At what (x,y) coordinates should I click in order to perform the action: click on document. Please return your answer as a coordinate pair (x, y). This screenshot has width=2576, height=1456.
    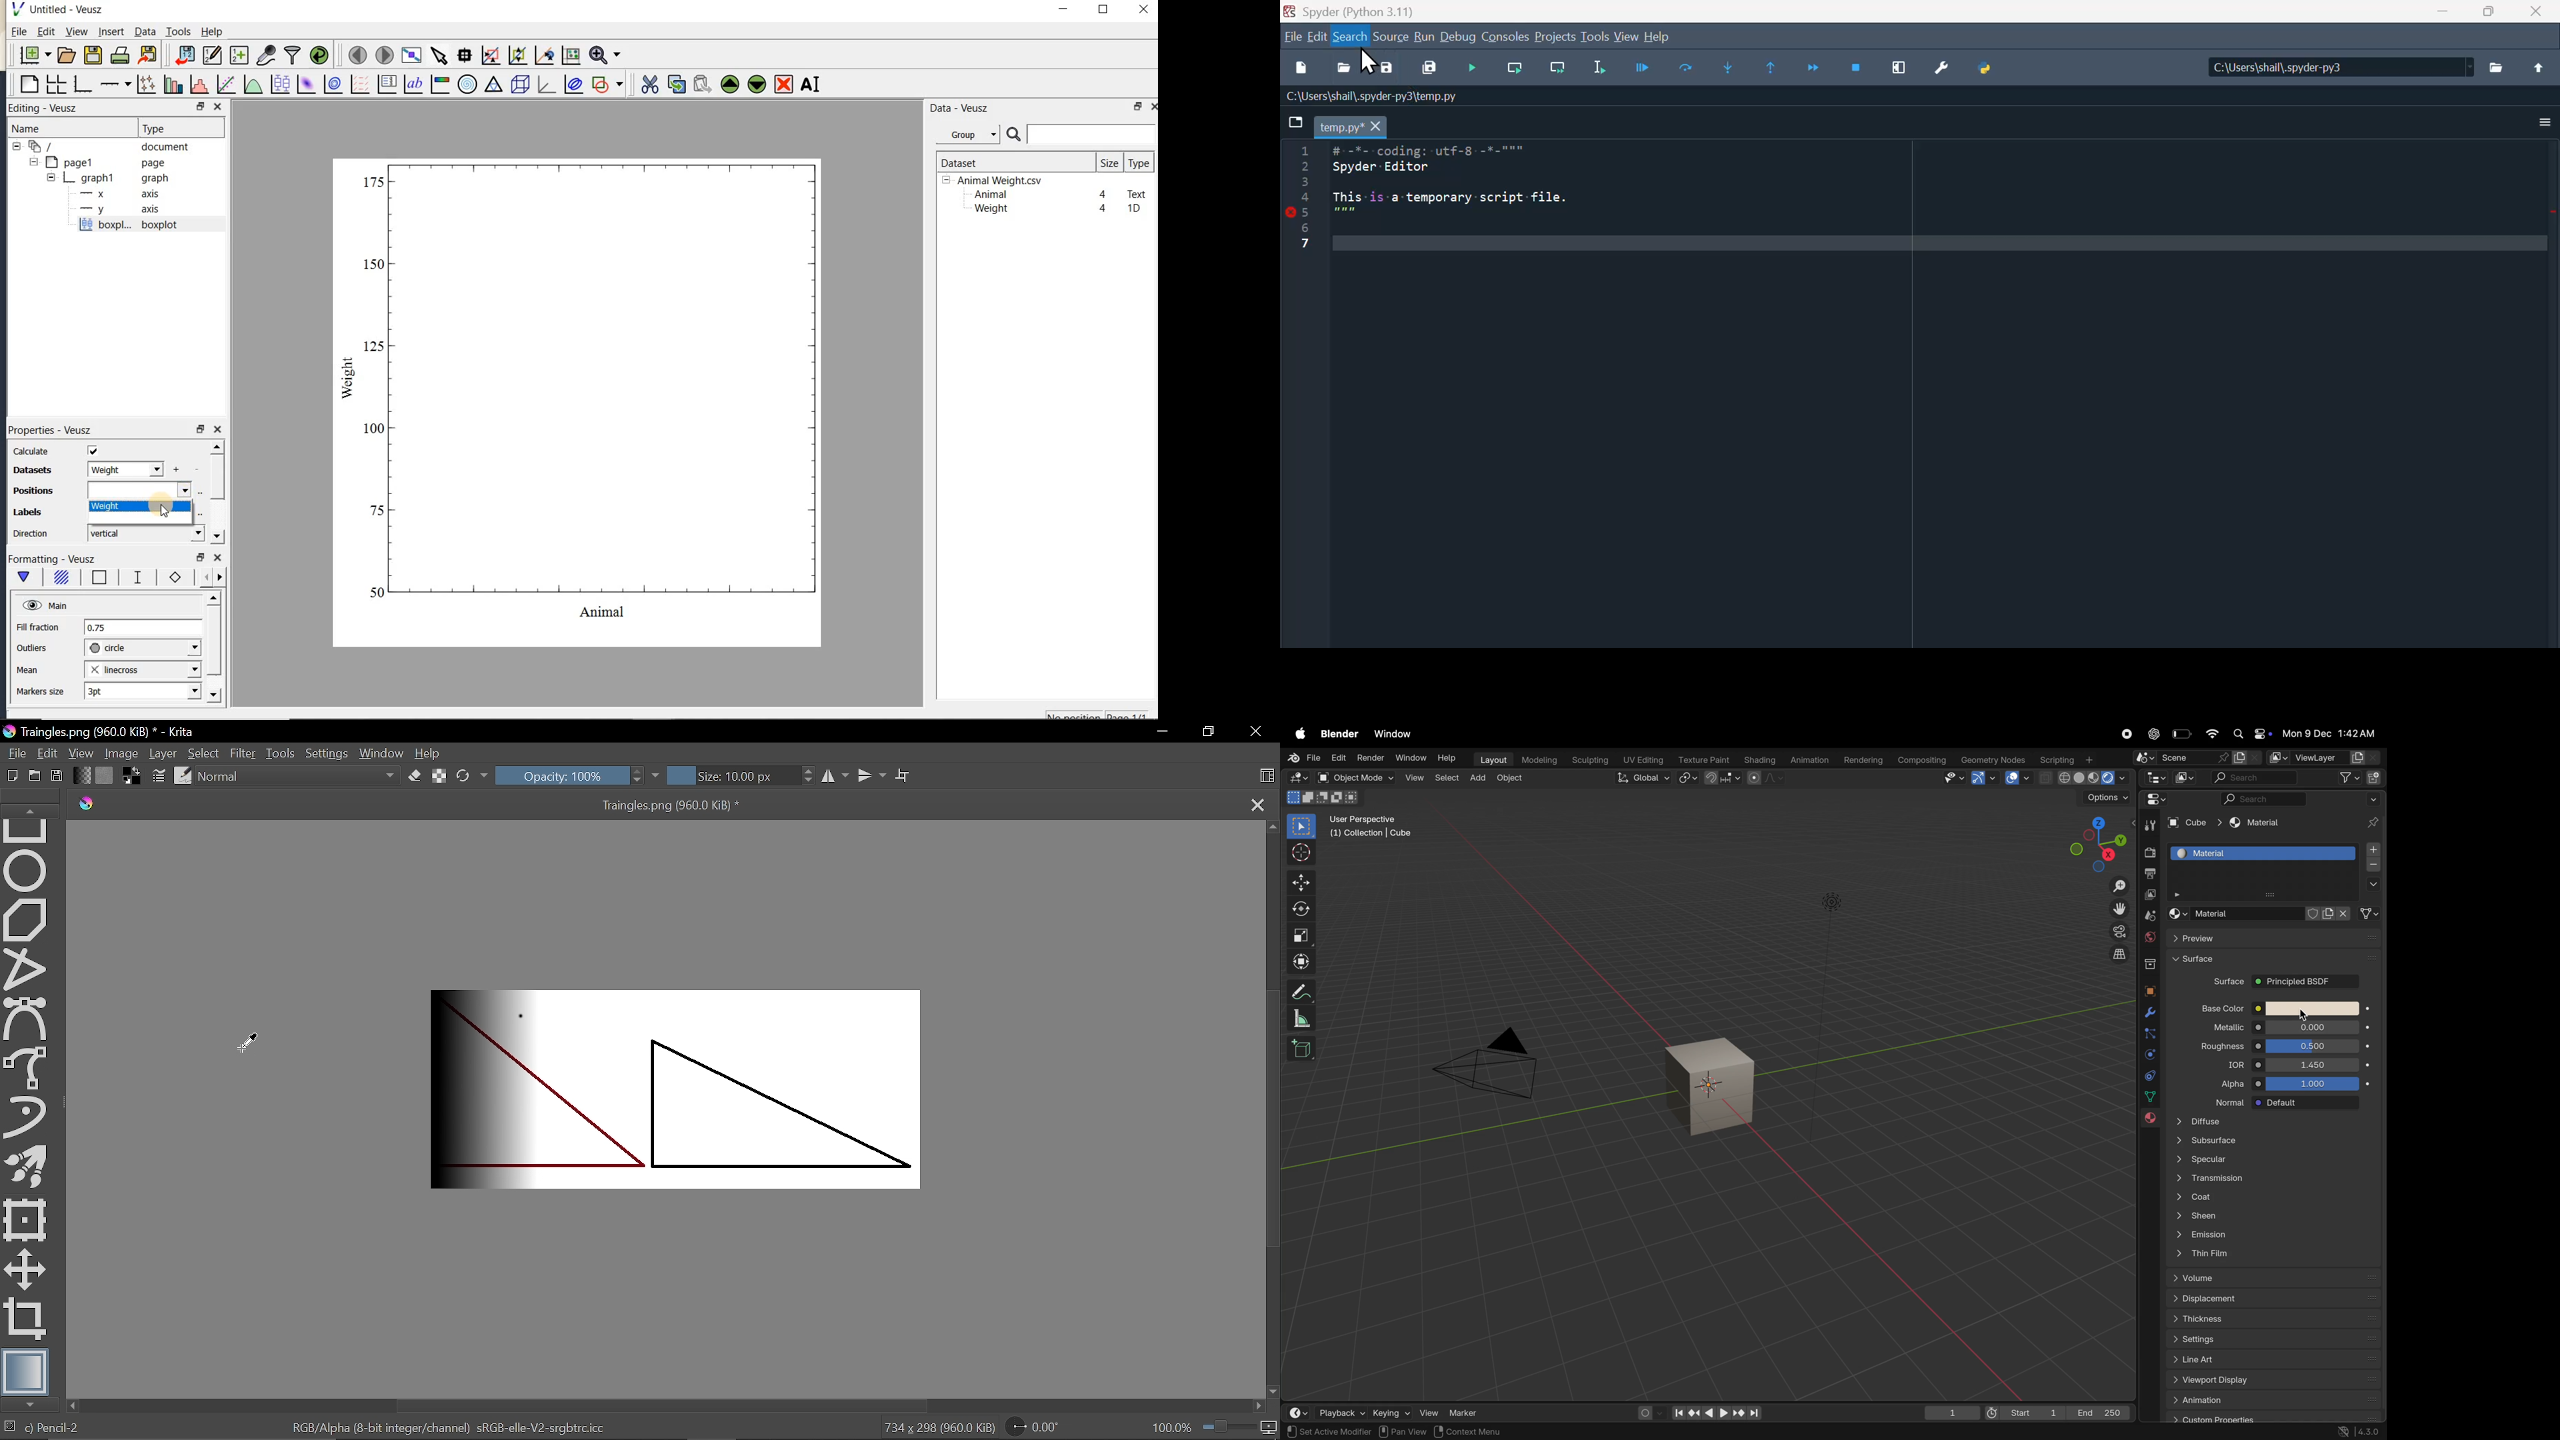
    Looking at the image, I should click on (105, 147).